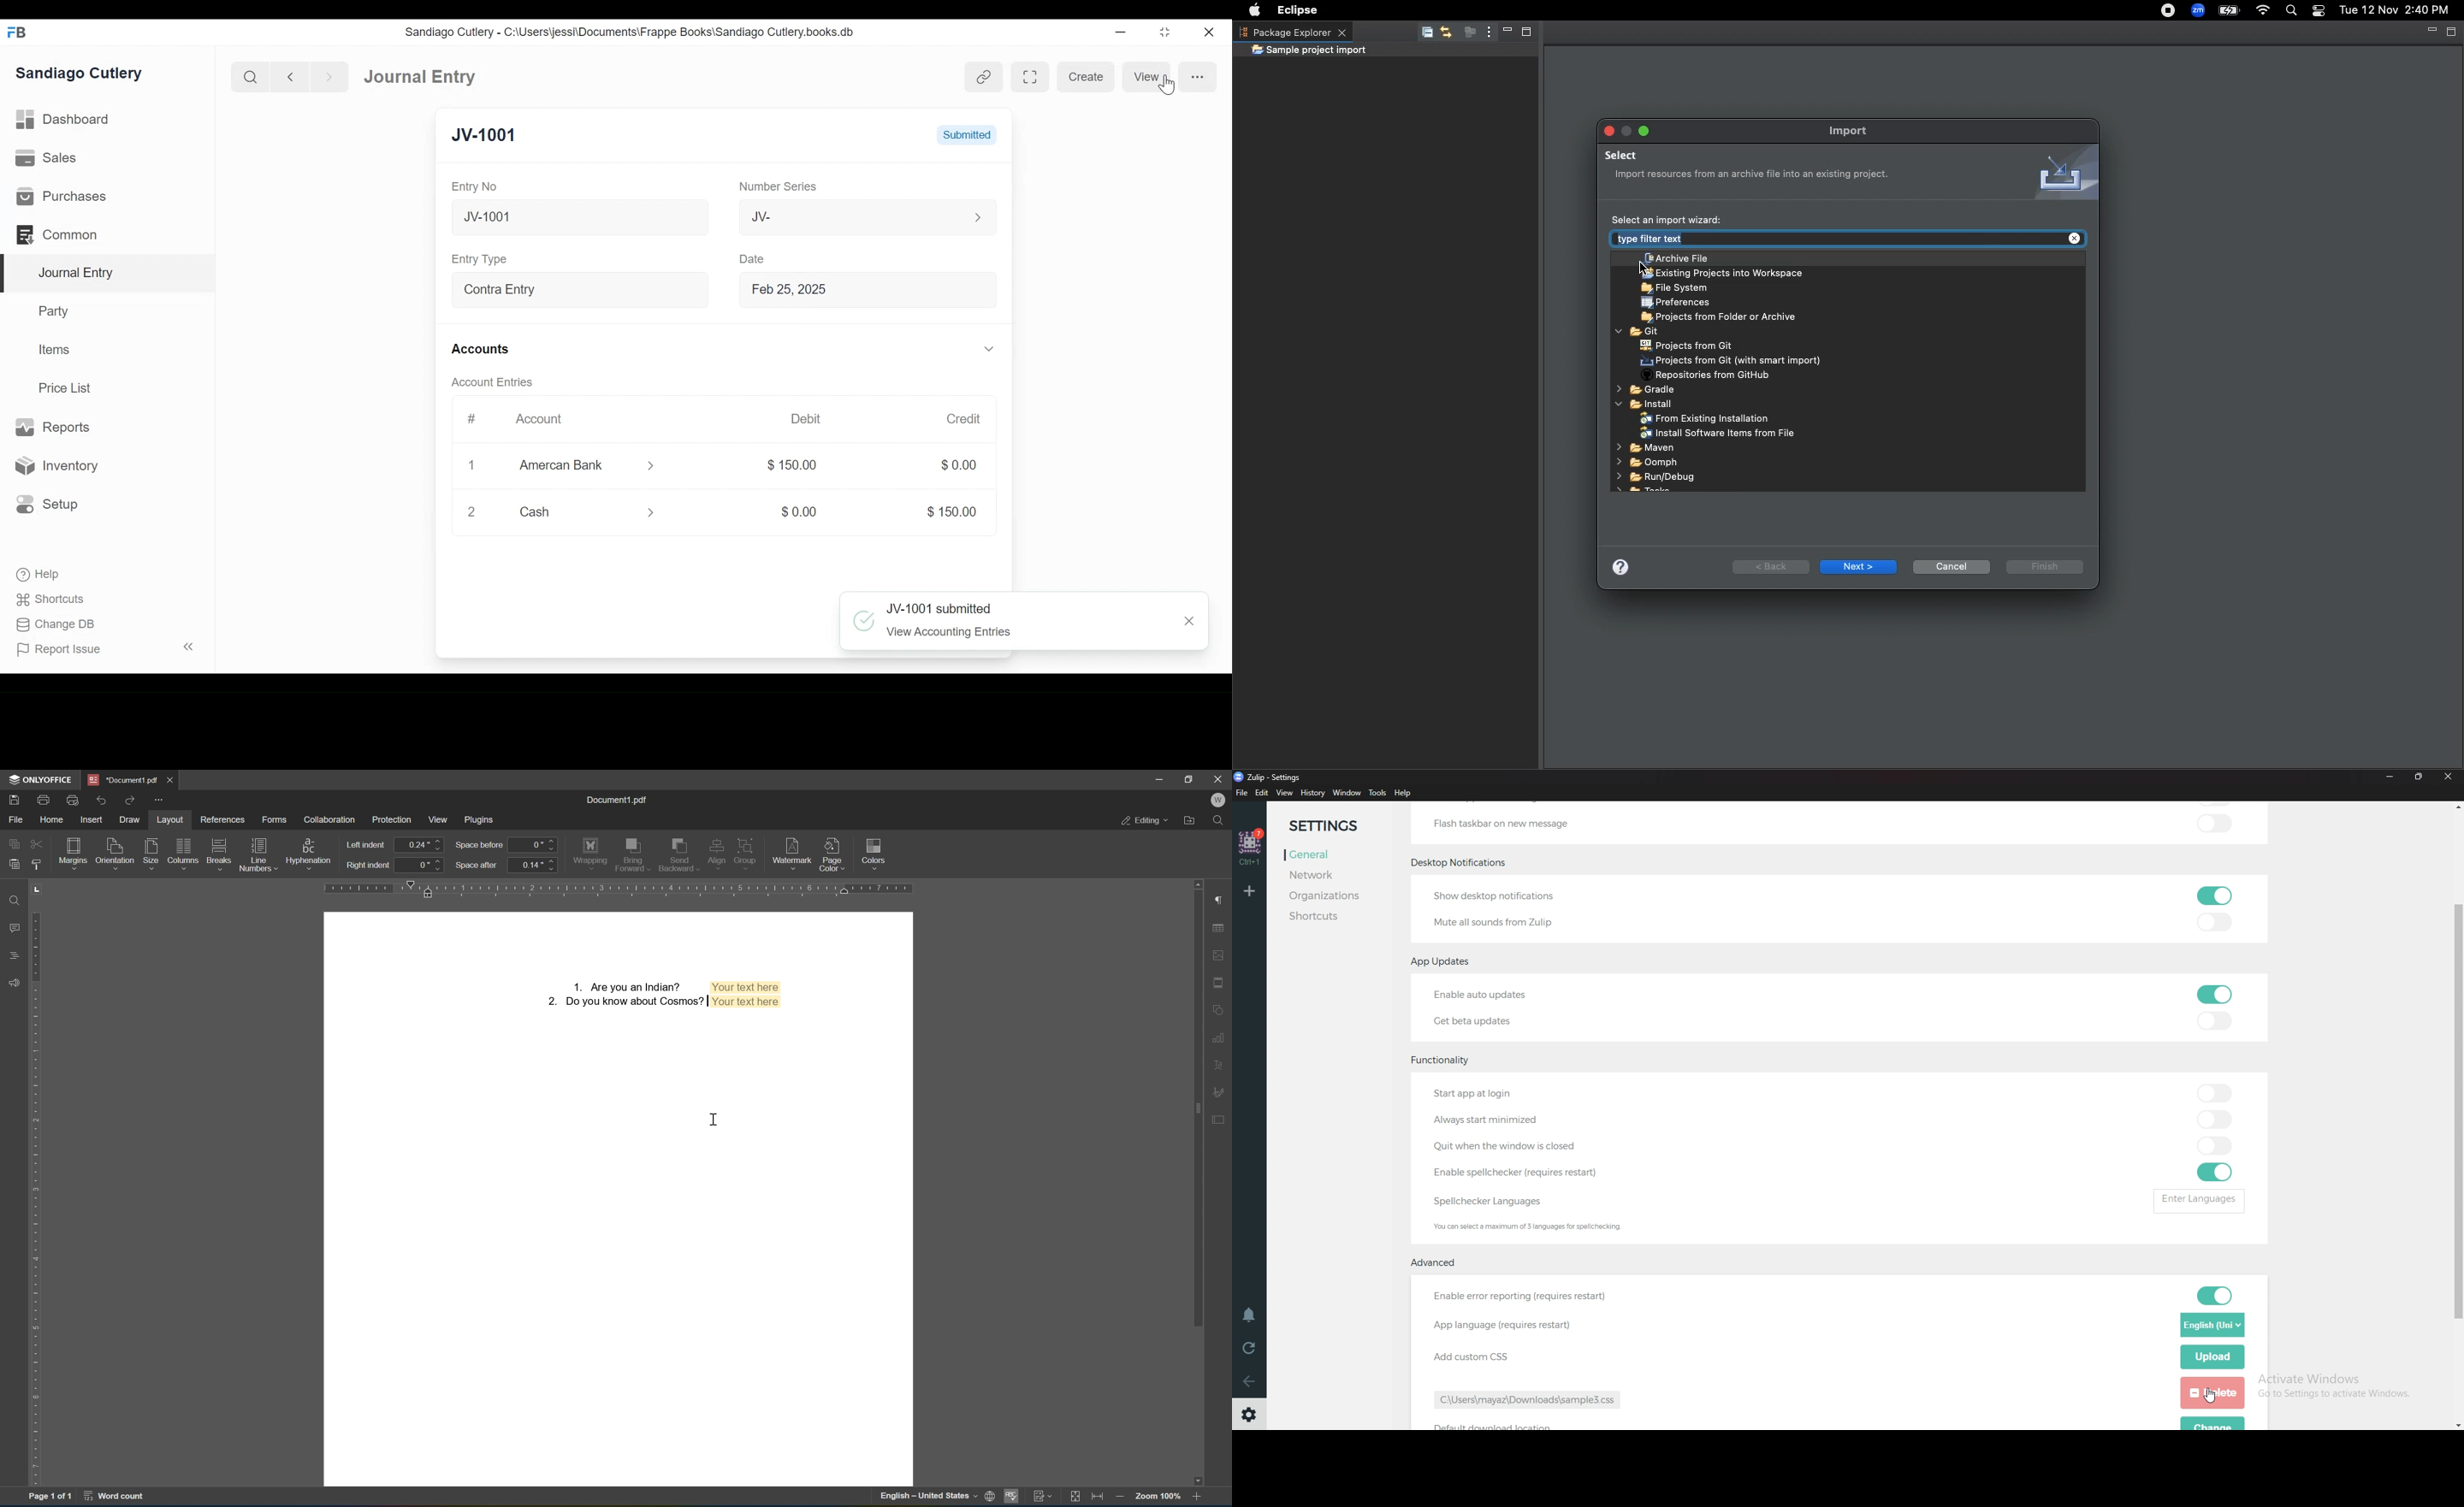  Describe the element at coordinates (679, 852) in the screenshot. I see `send backward` at that location.